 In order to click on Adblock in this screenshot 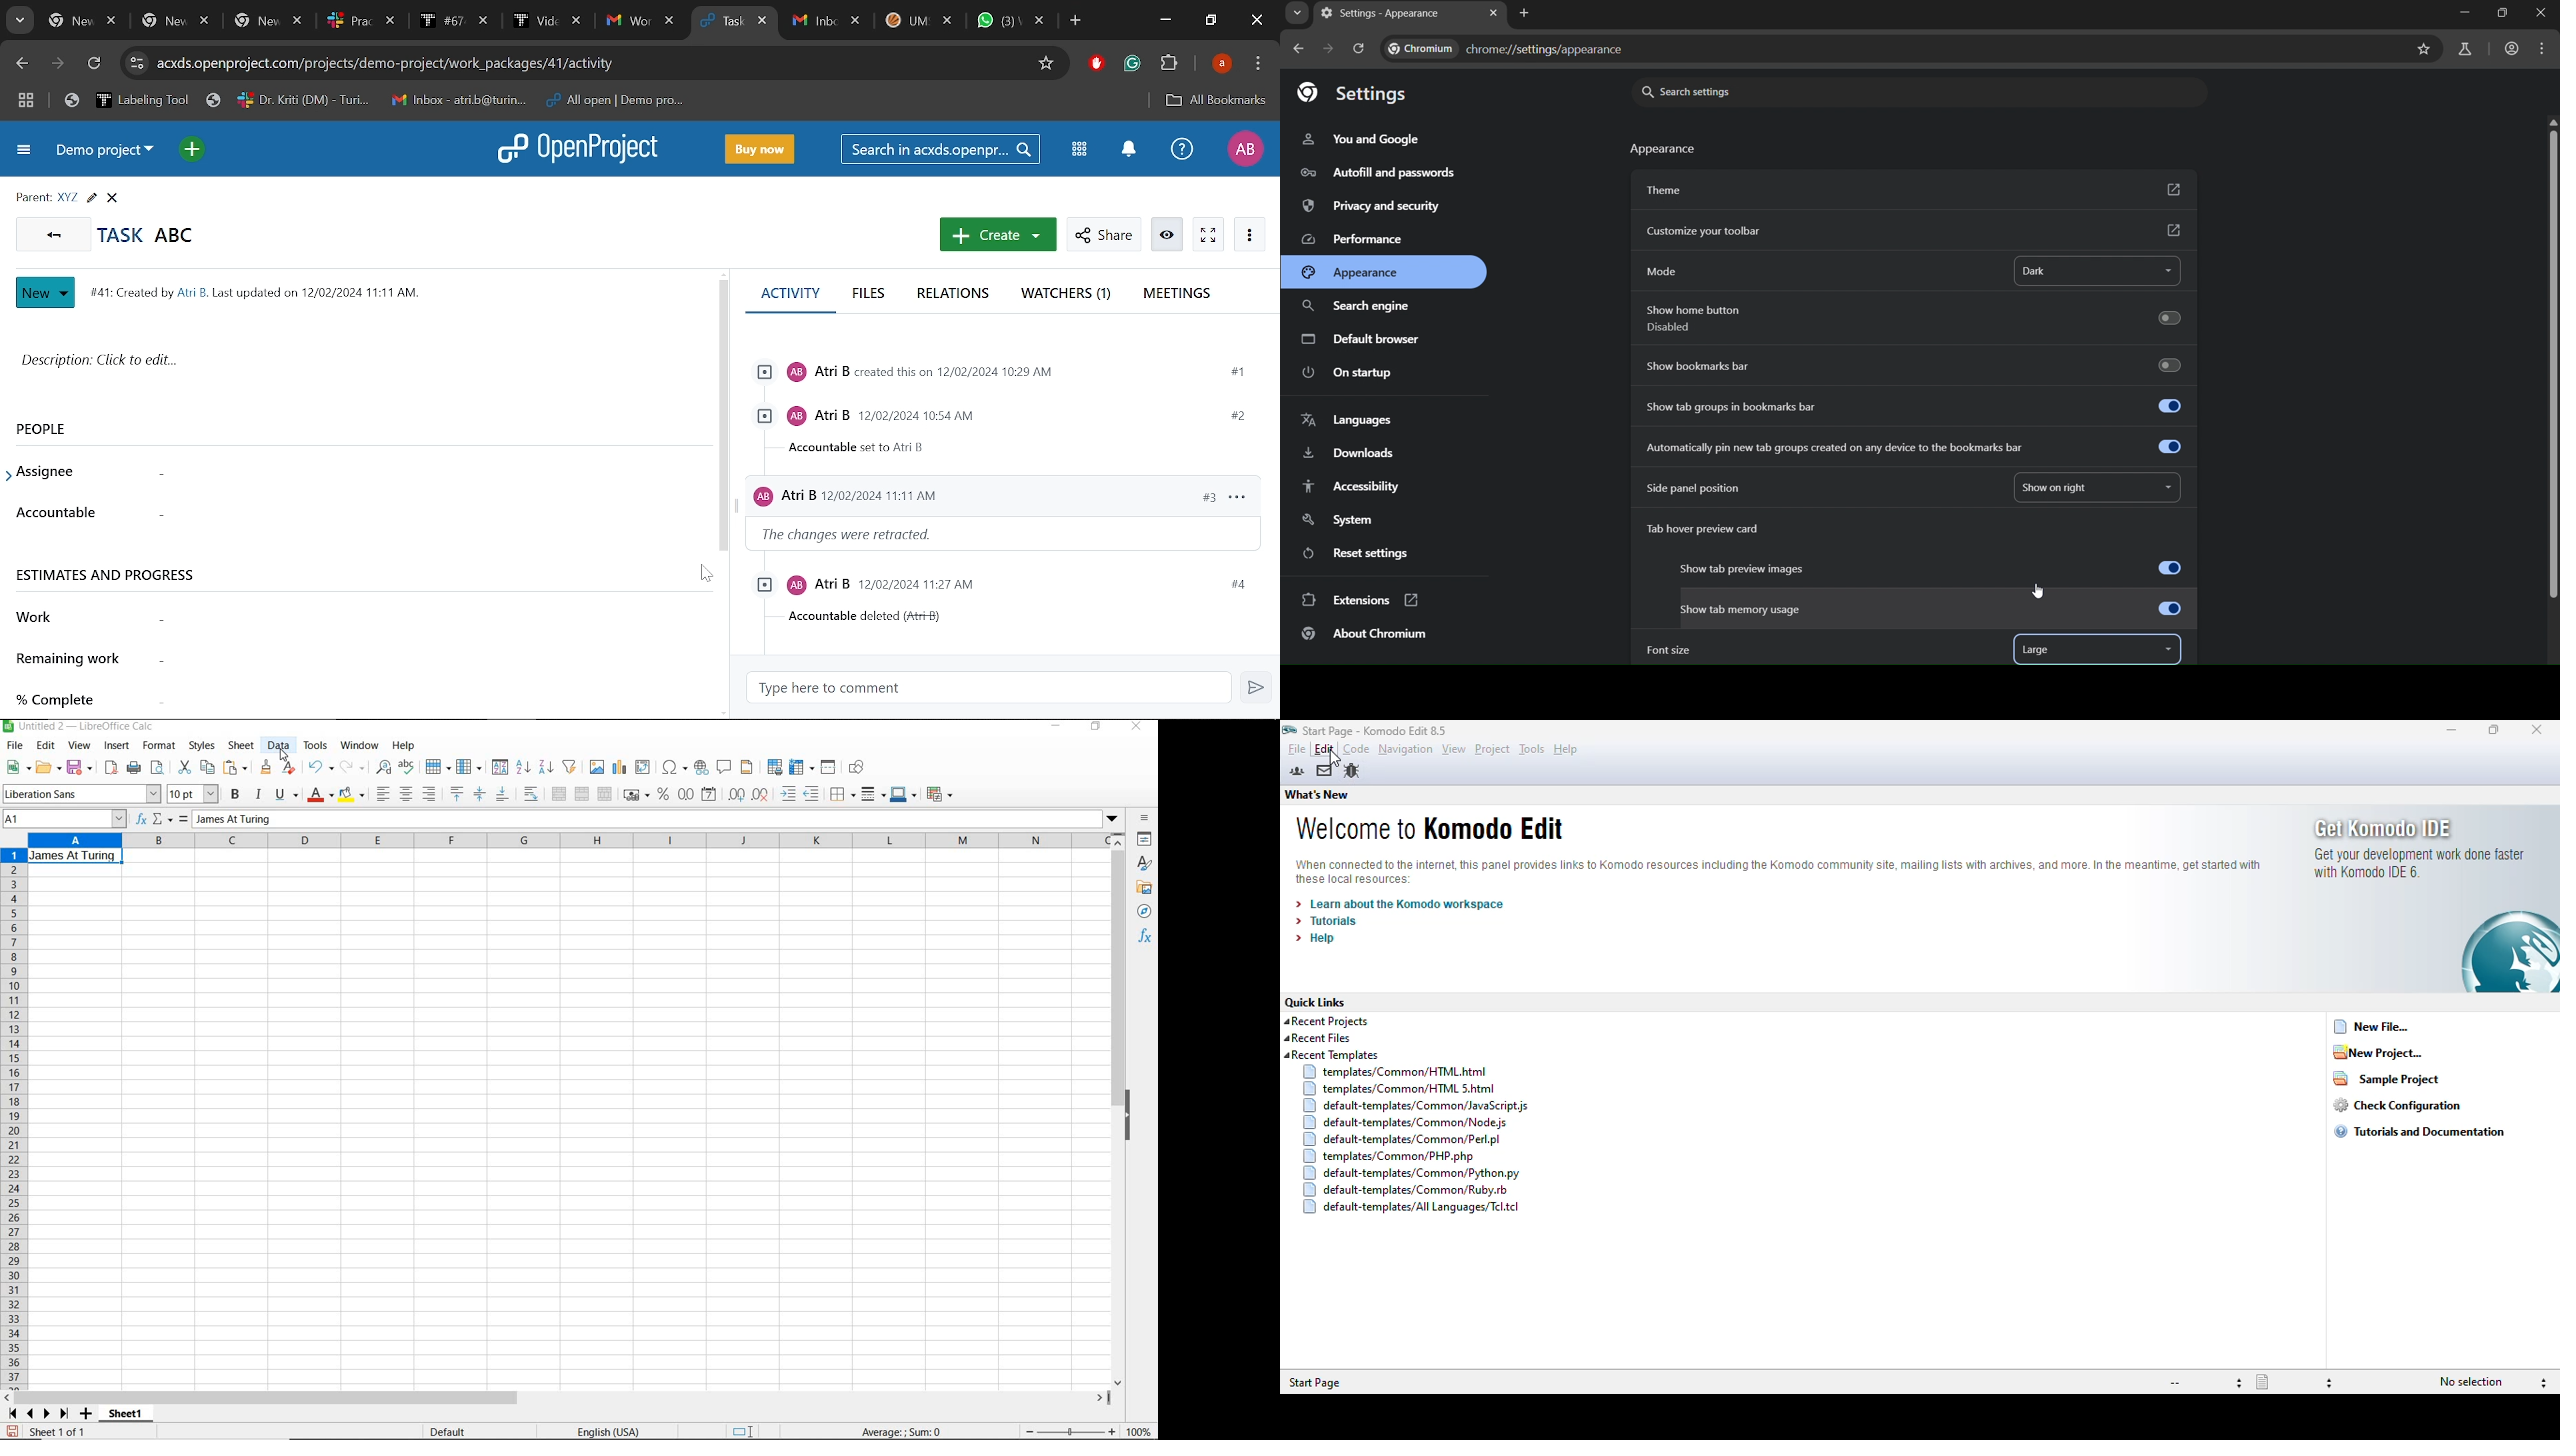, I will do `click(1095, 65)`.